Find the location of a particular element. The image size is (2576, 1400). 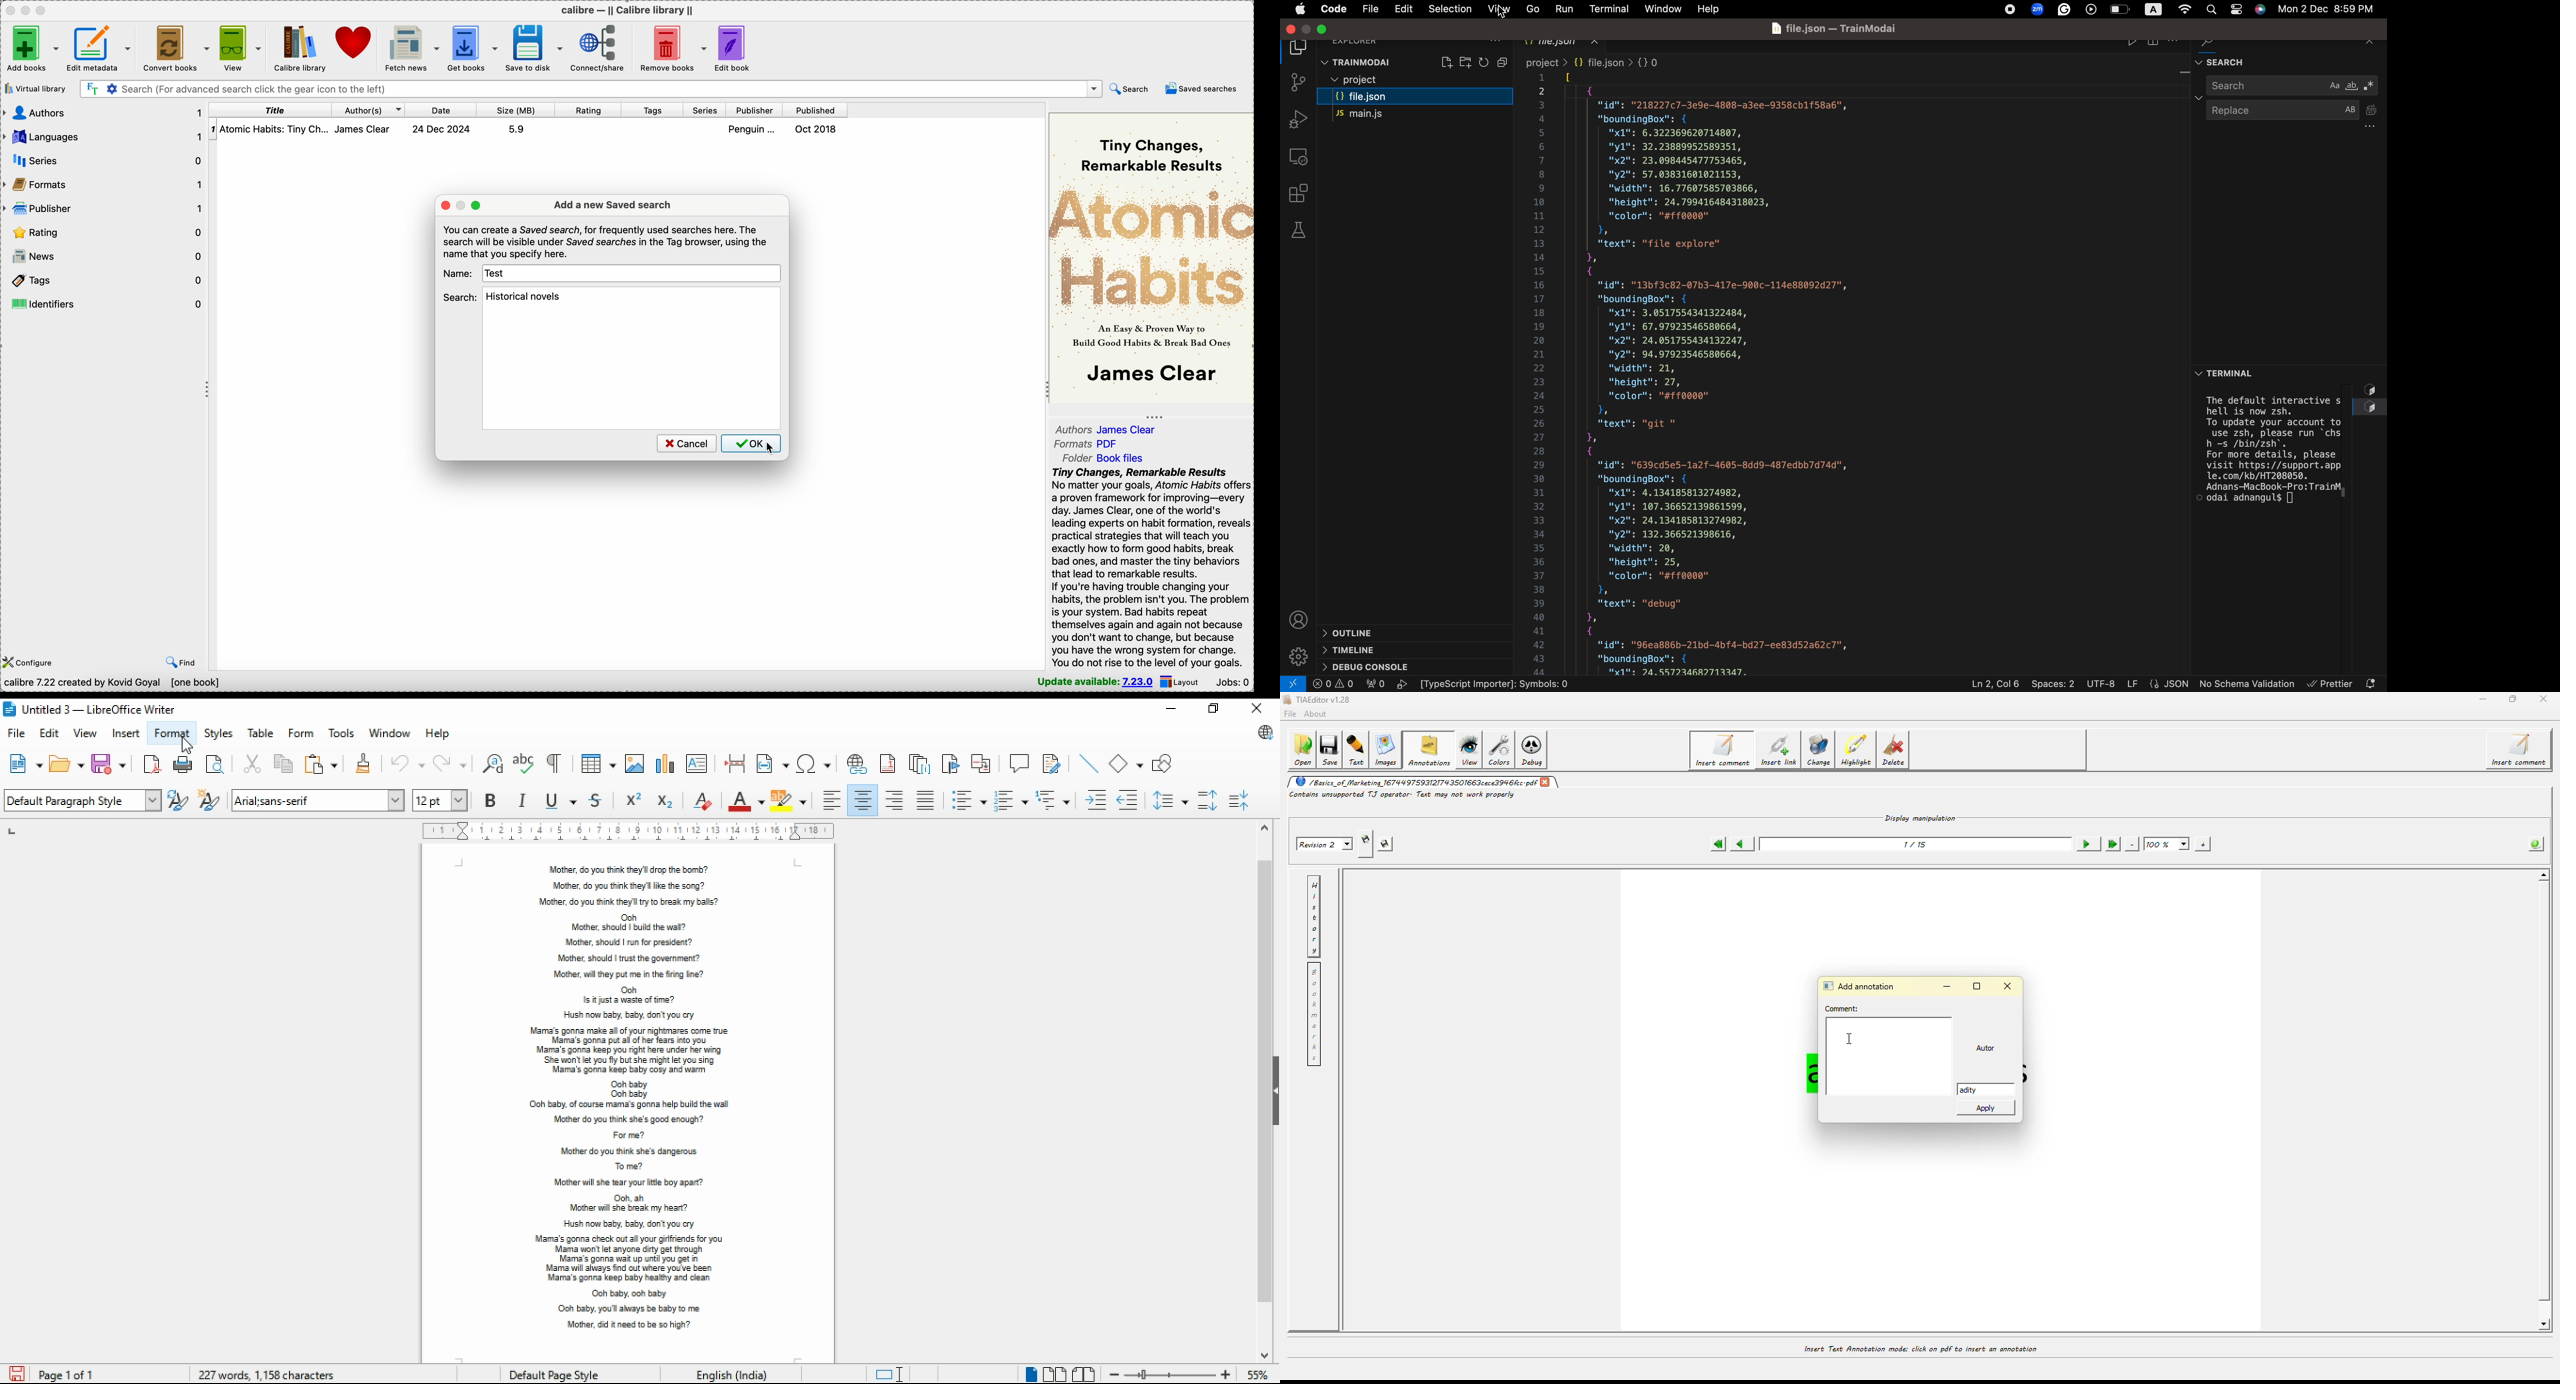

minimze is located at coordinates (1324, 26).